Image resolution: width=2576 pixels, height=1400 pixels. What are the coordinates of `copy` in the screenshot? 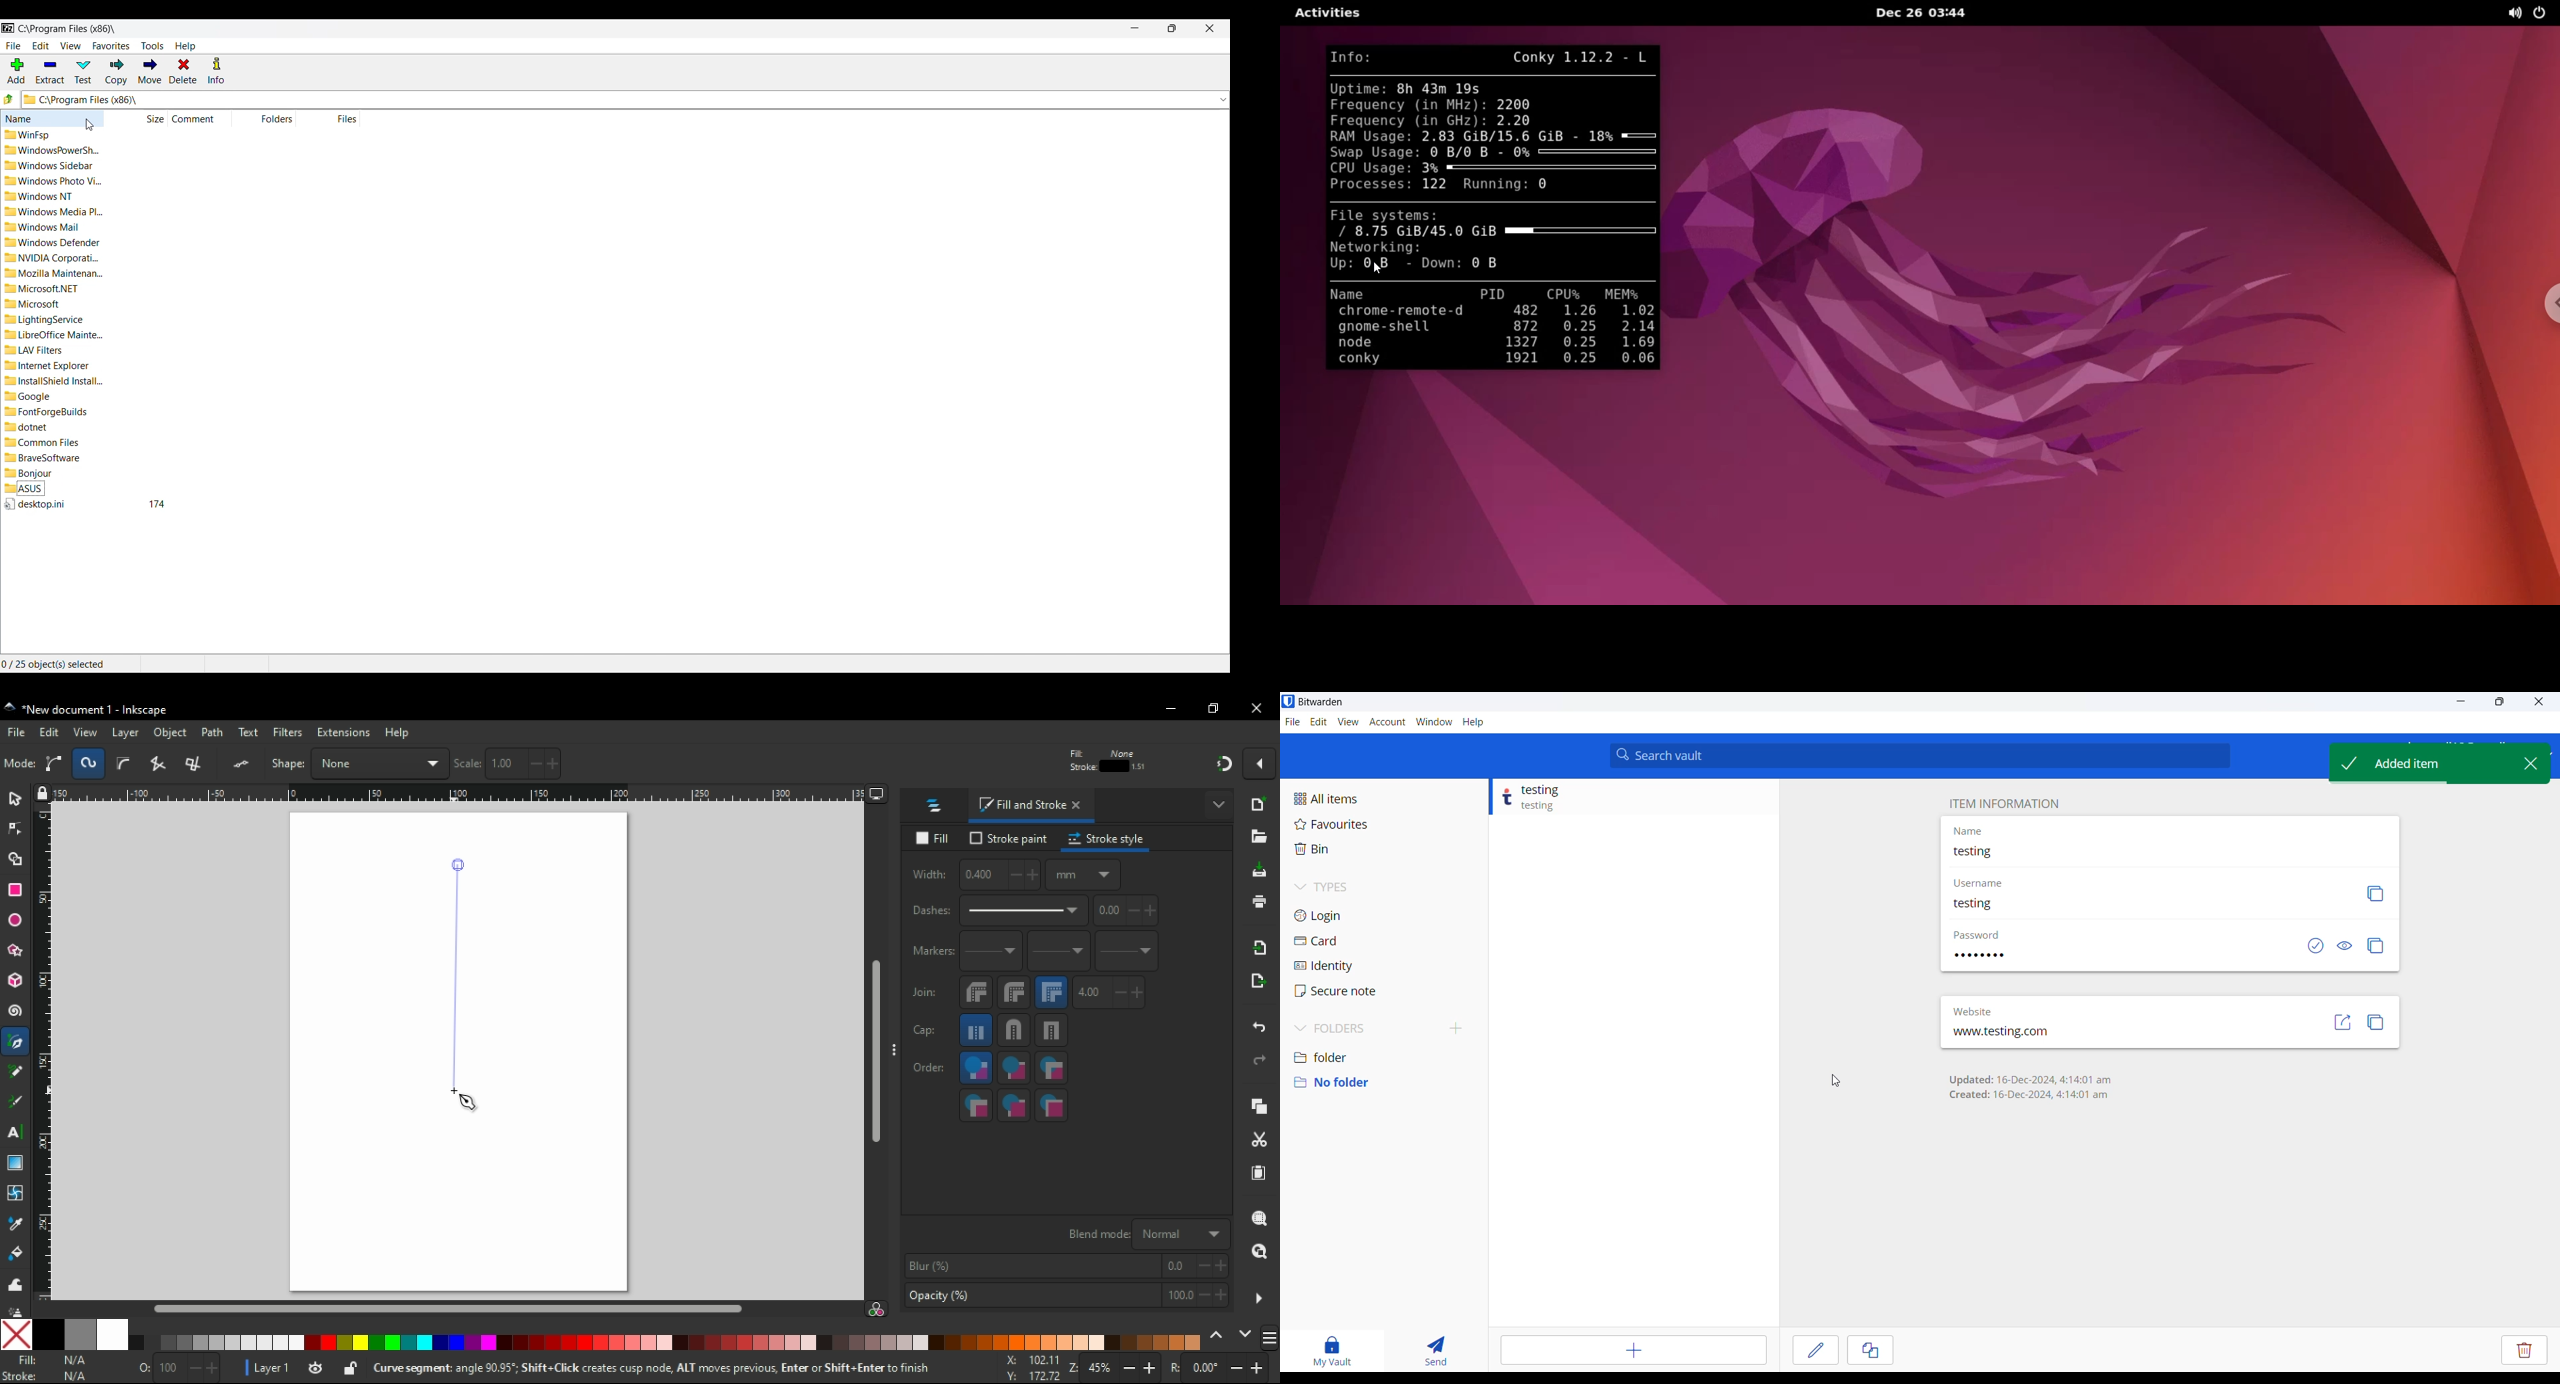 It's located at (1871, 1351).